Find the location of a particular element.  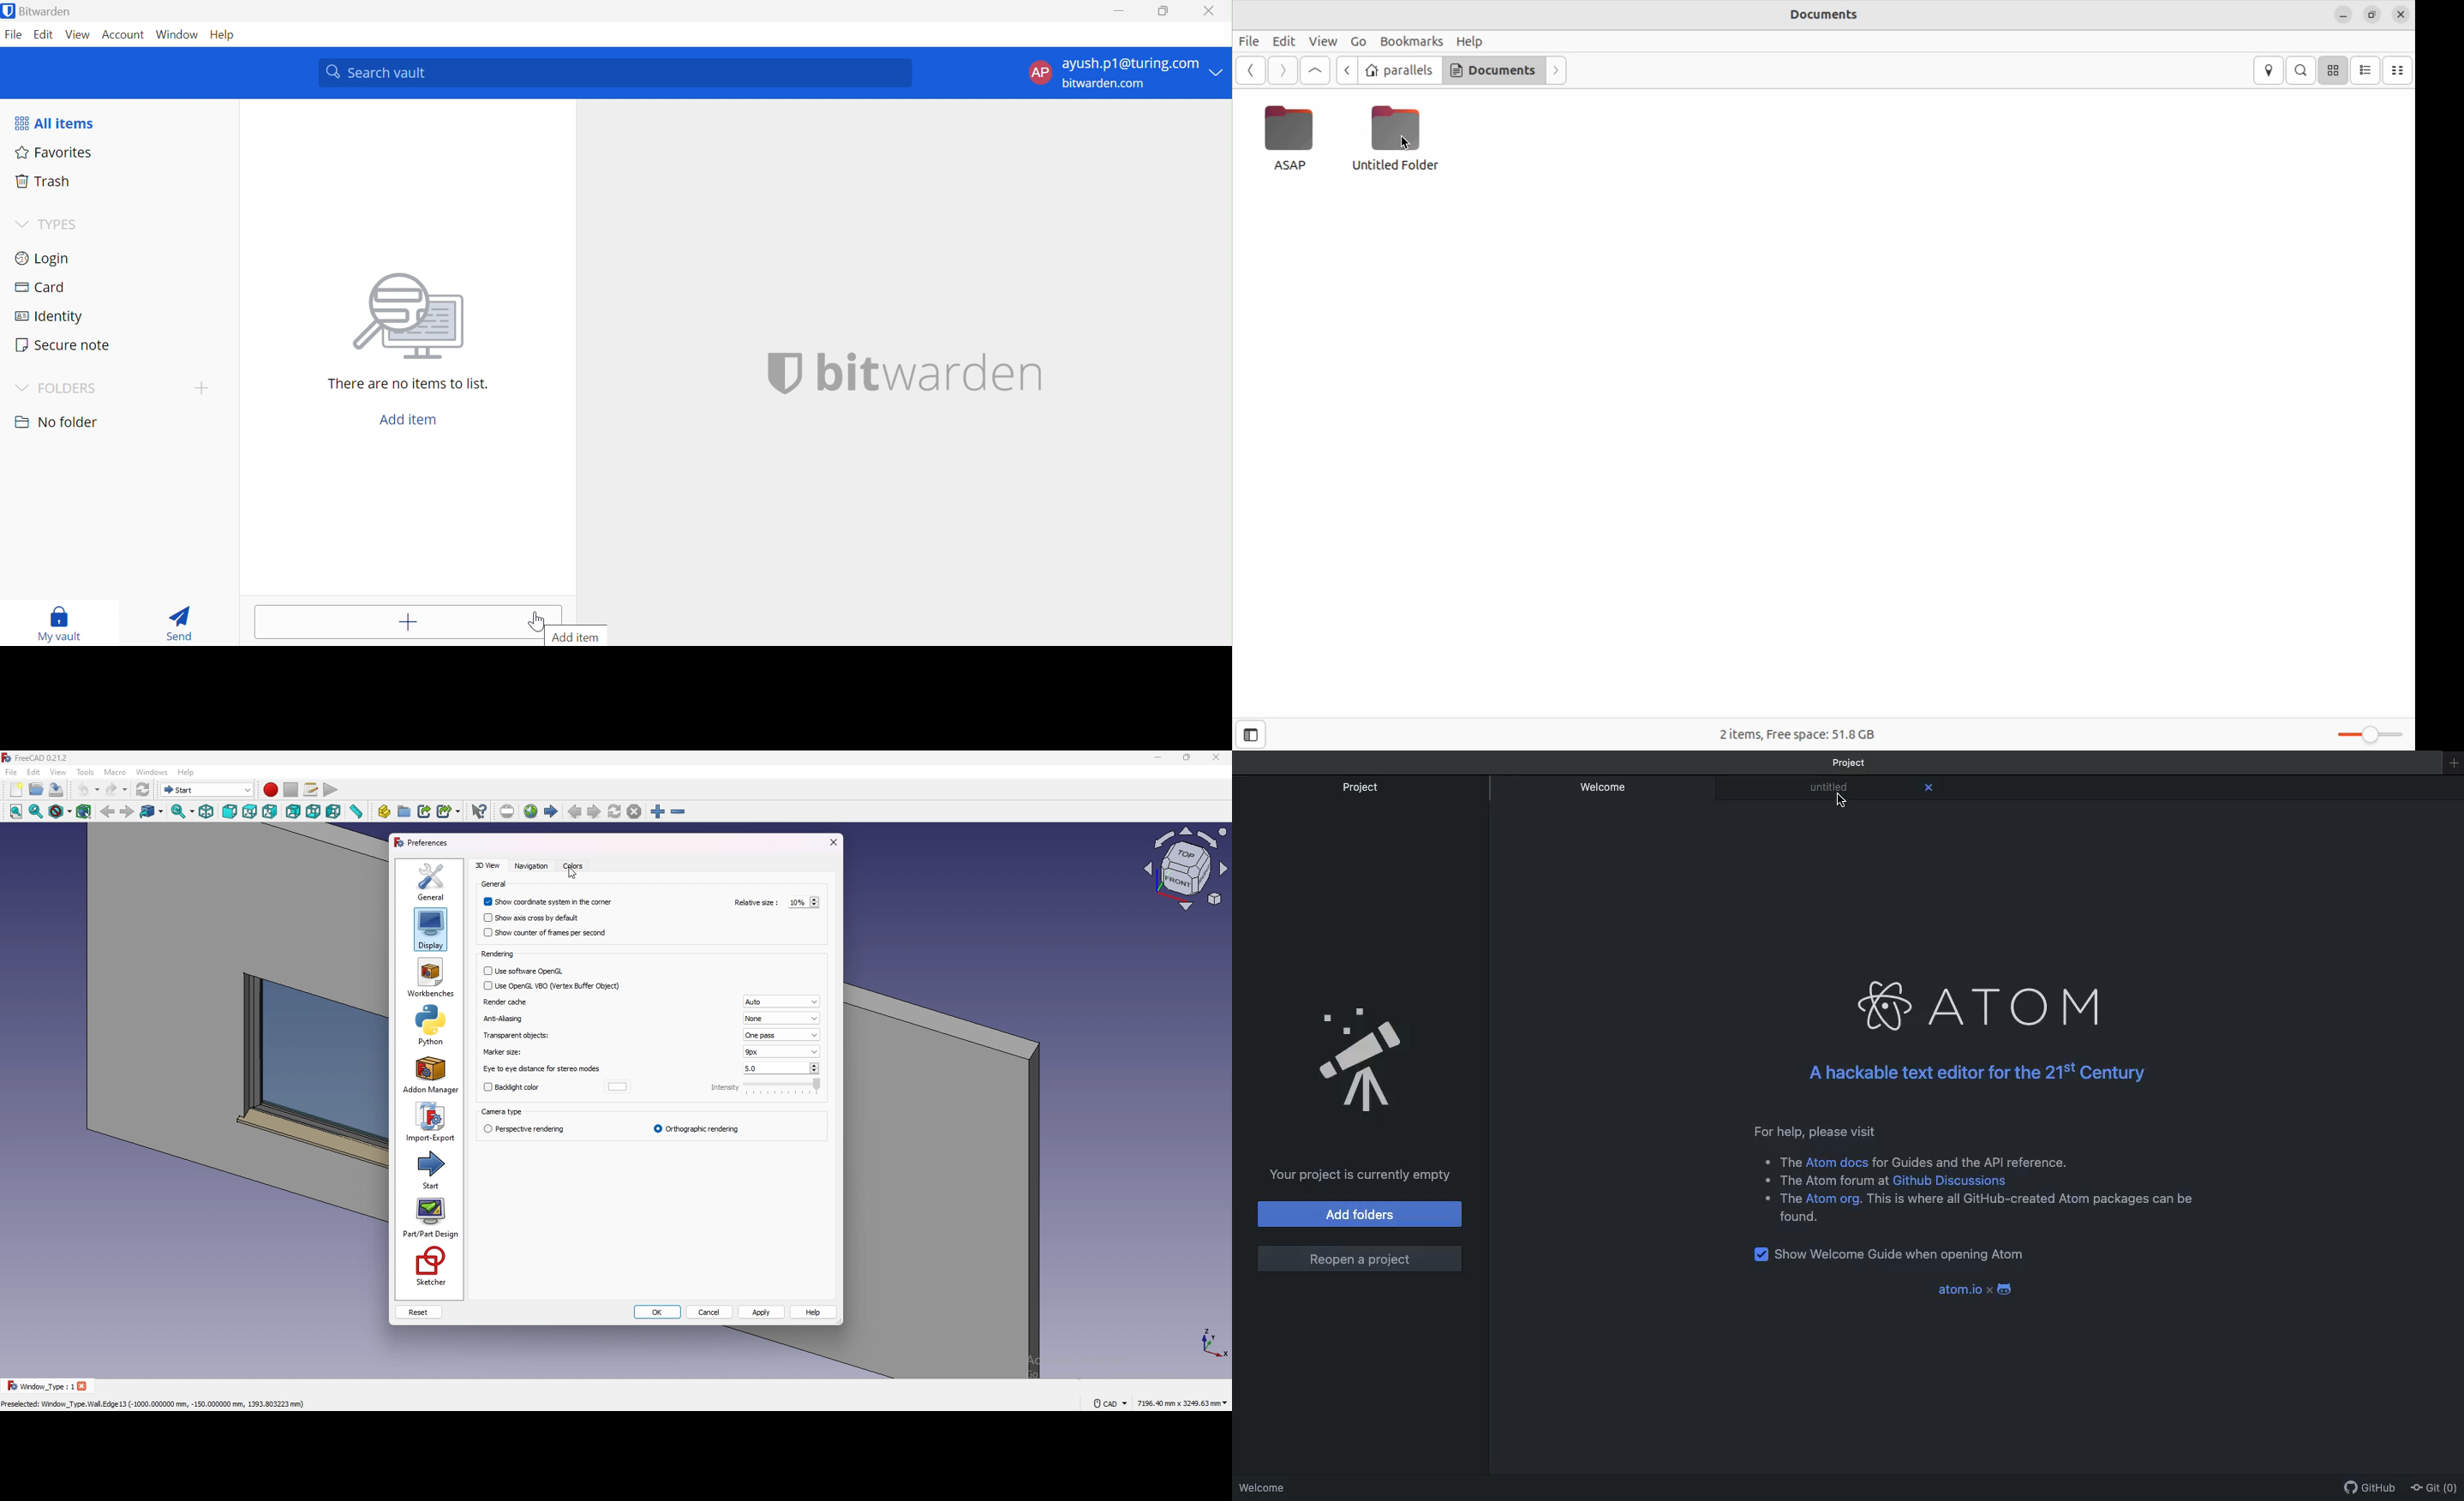

Instructional text is located at coordinates (1986, 1173).